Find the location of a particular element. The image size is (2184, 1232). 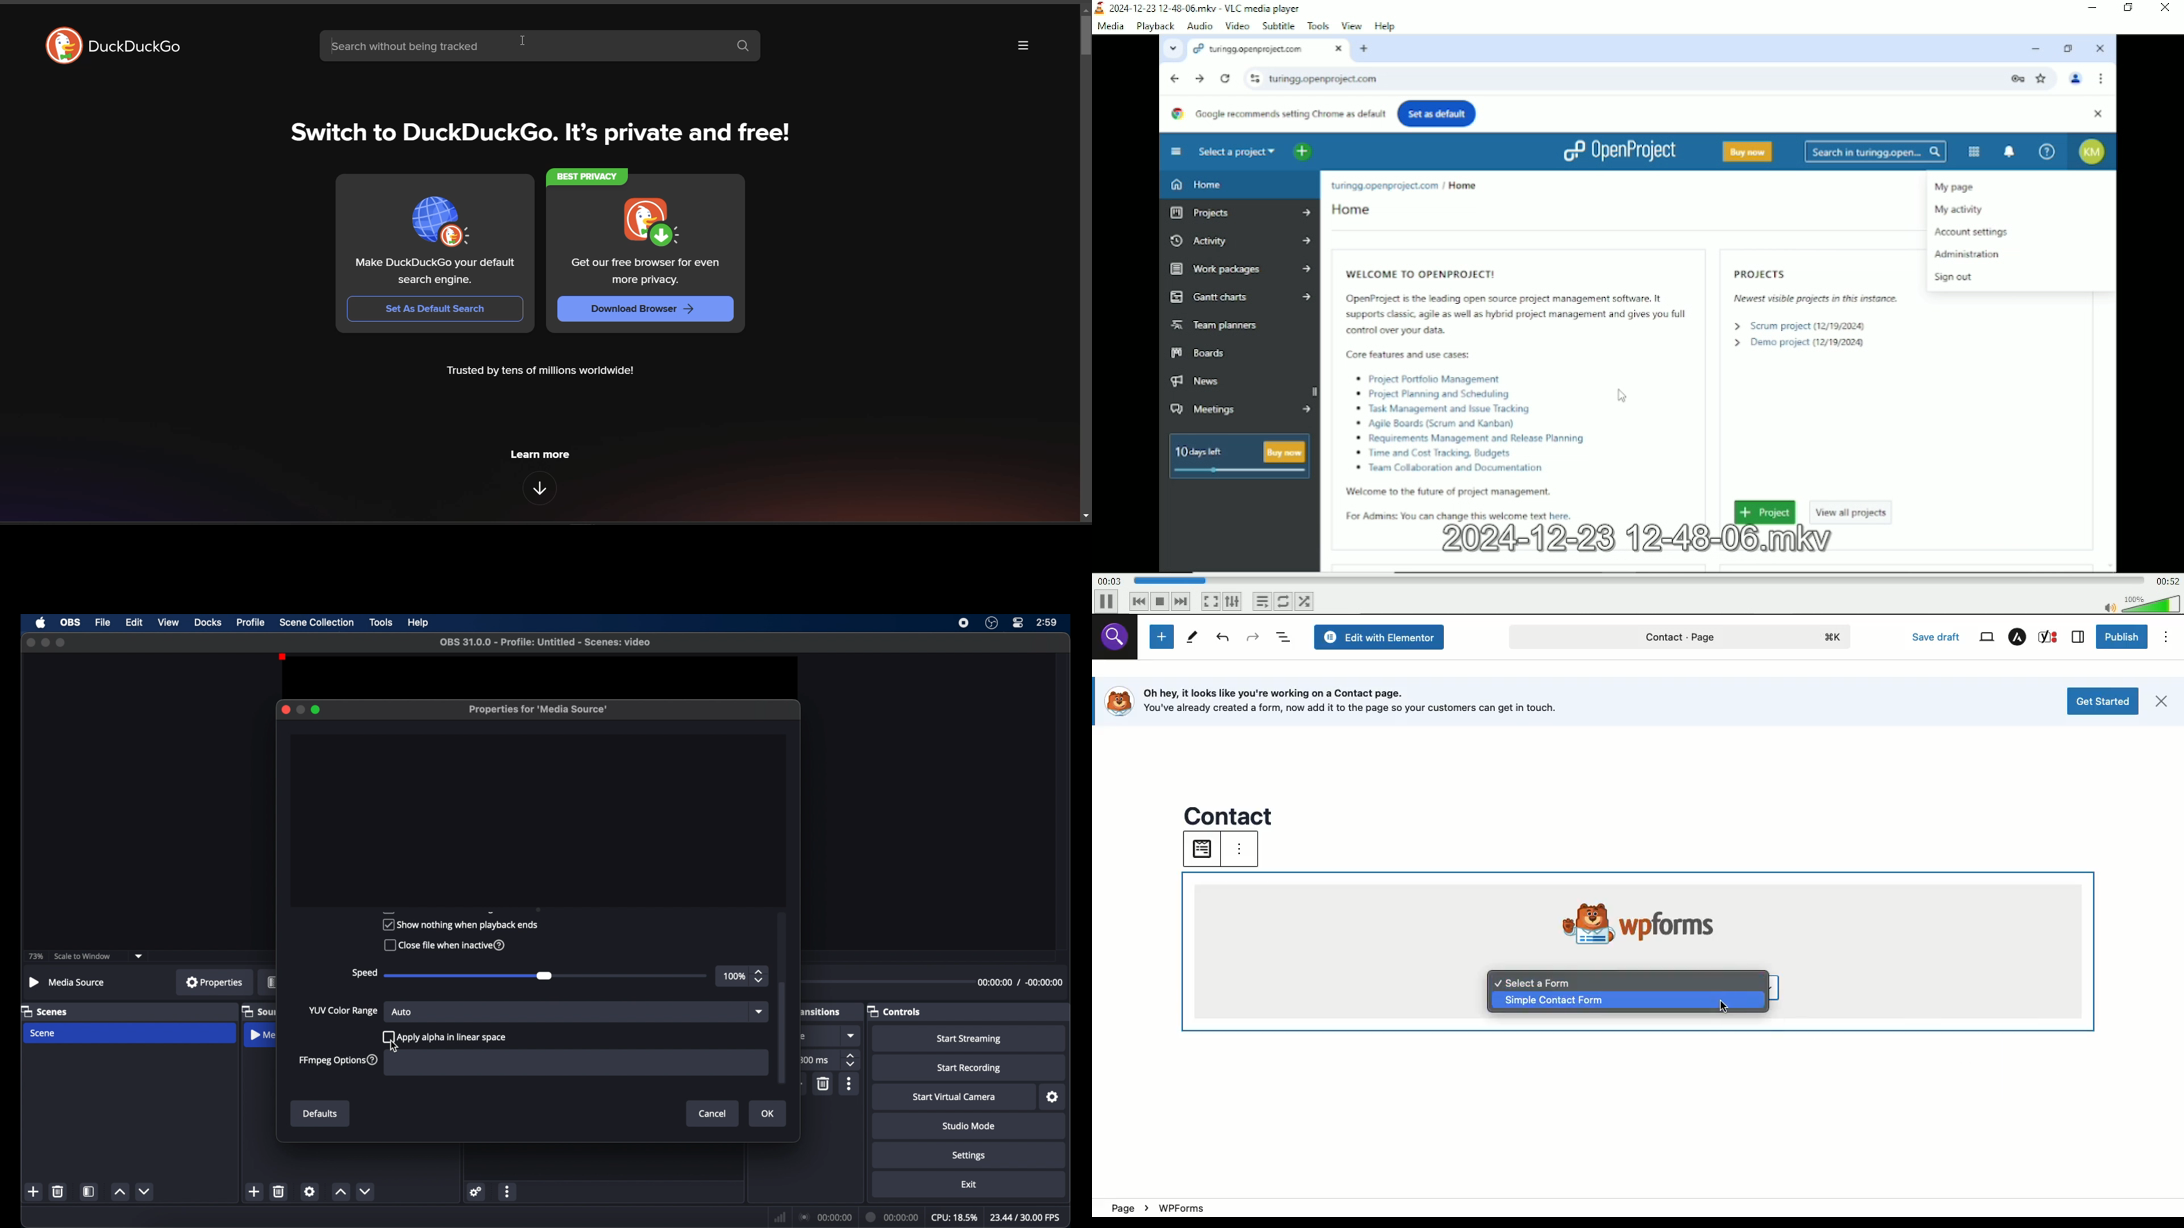

73% is located at coordinates (35, 957).